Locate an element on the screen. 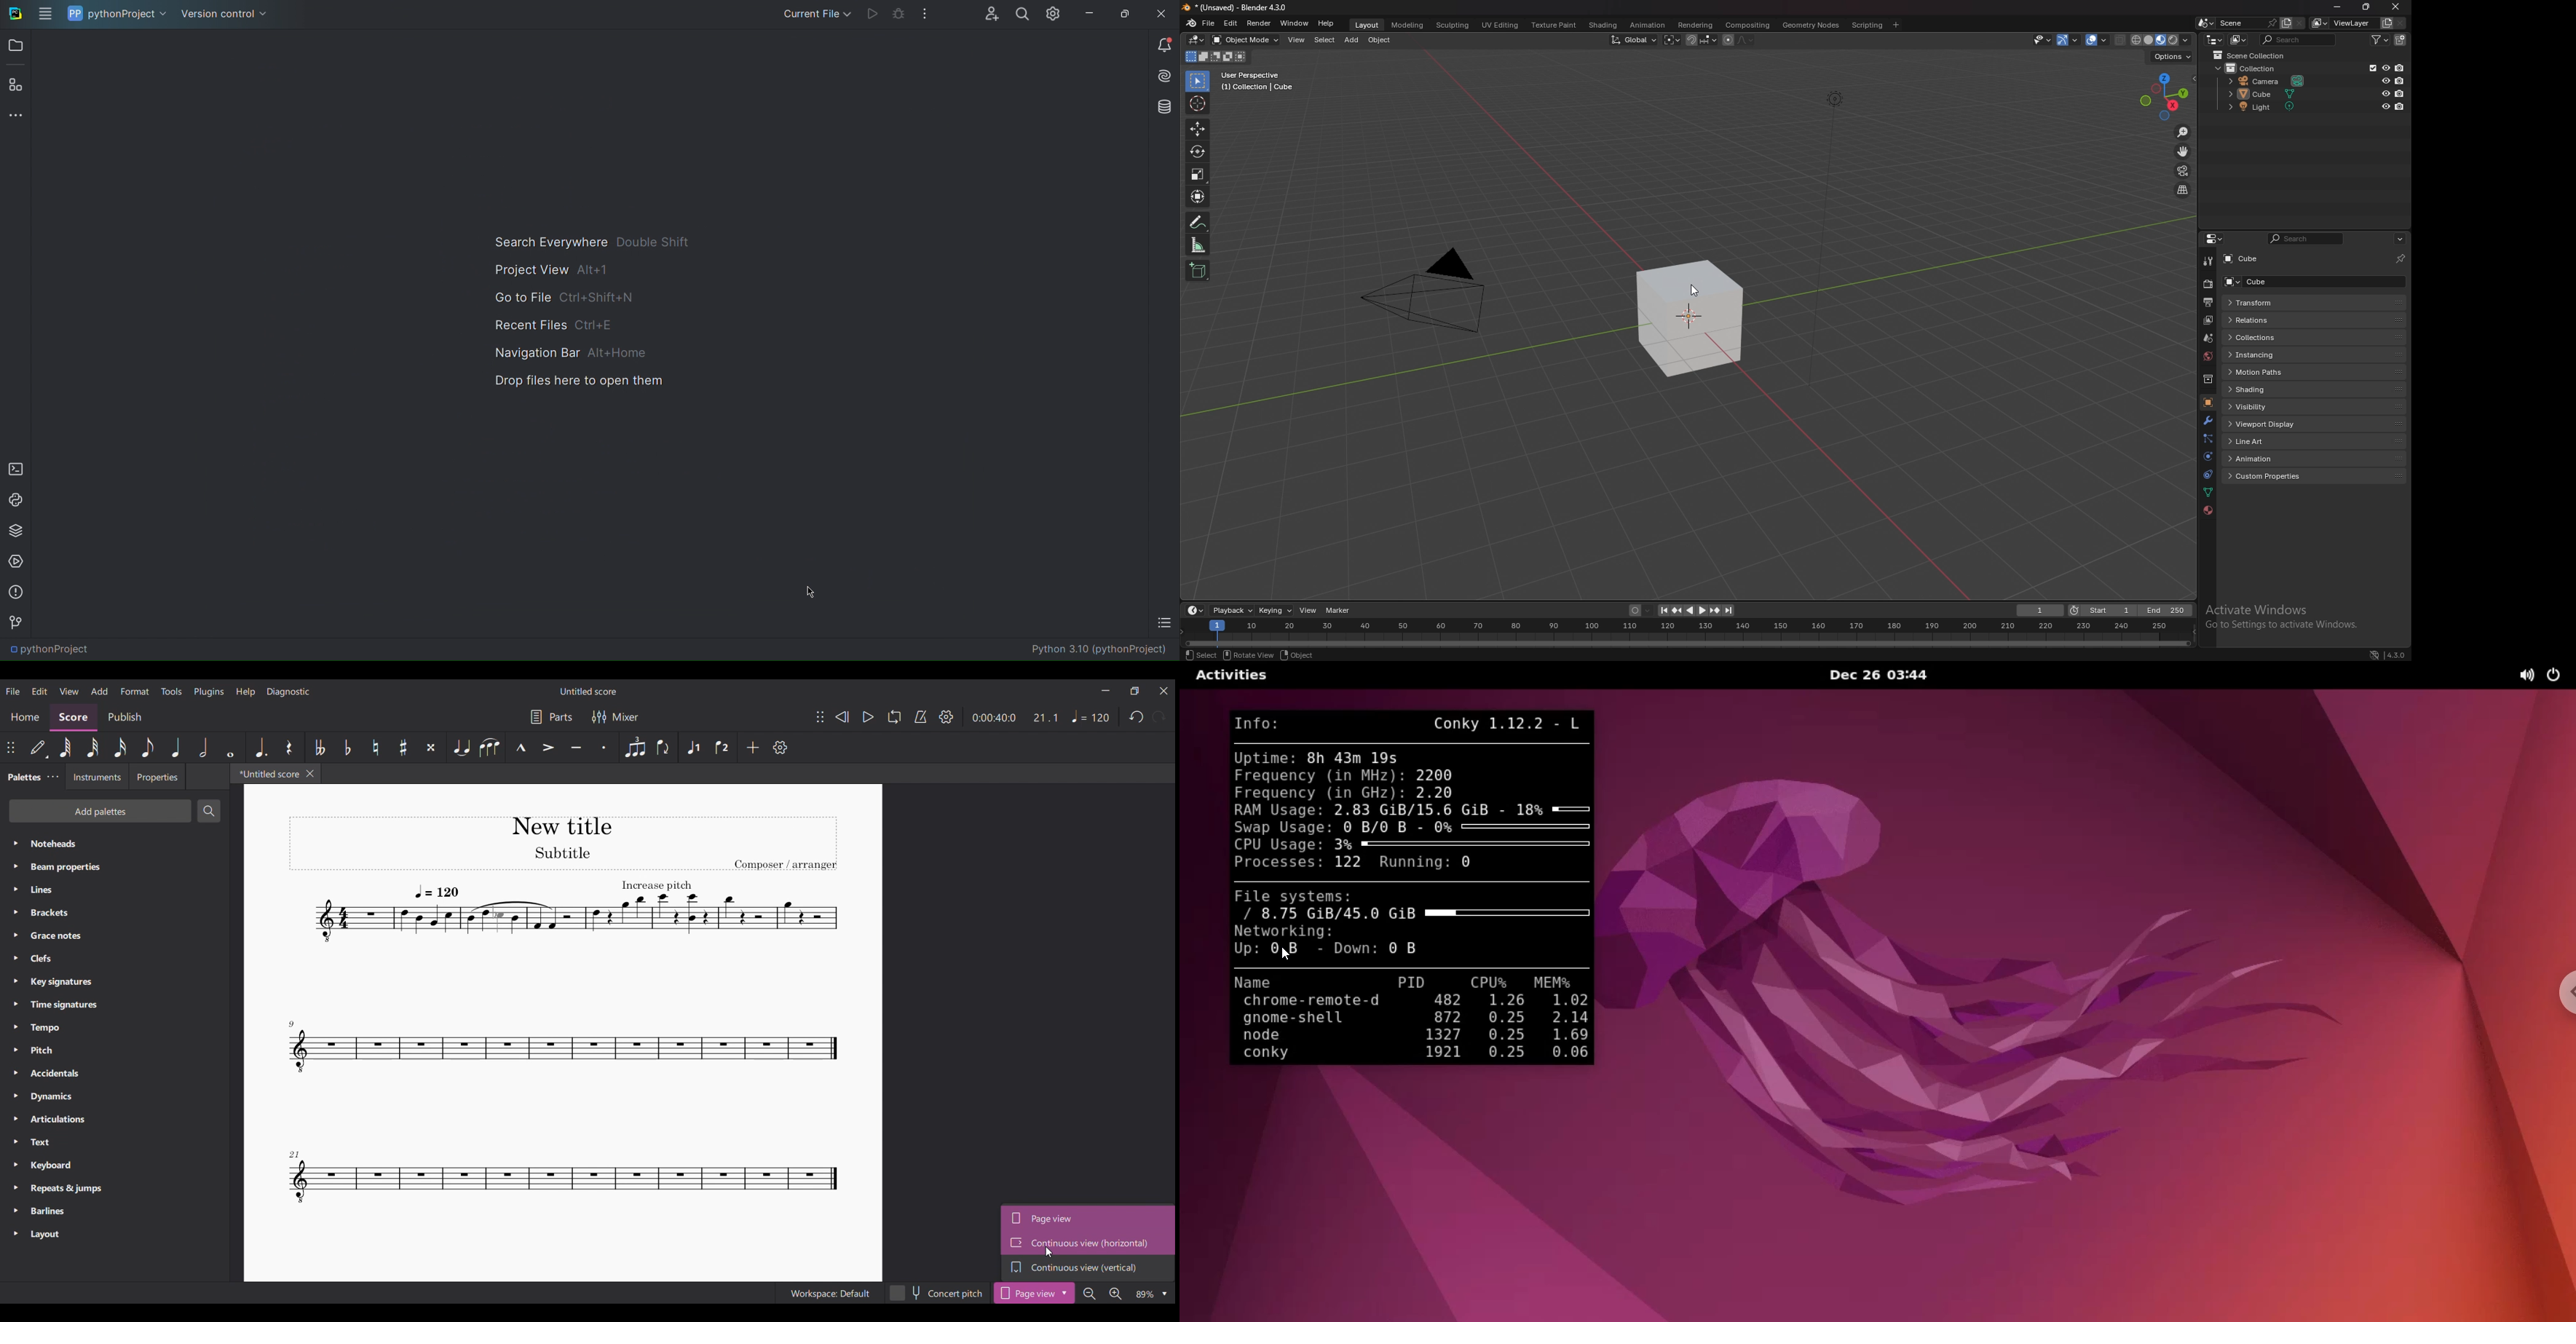 This screenshot has width=2576, height=1344. physics is located at coordinates (2208, 456).